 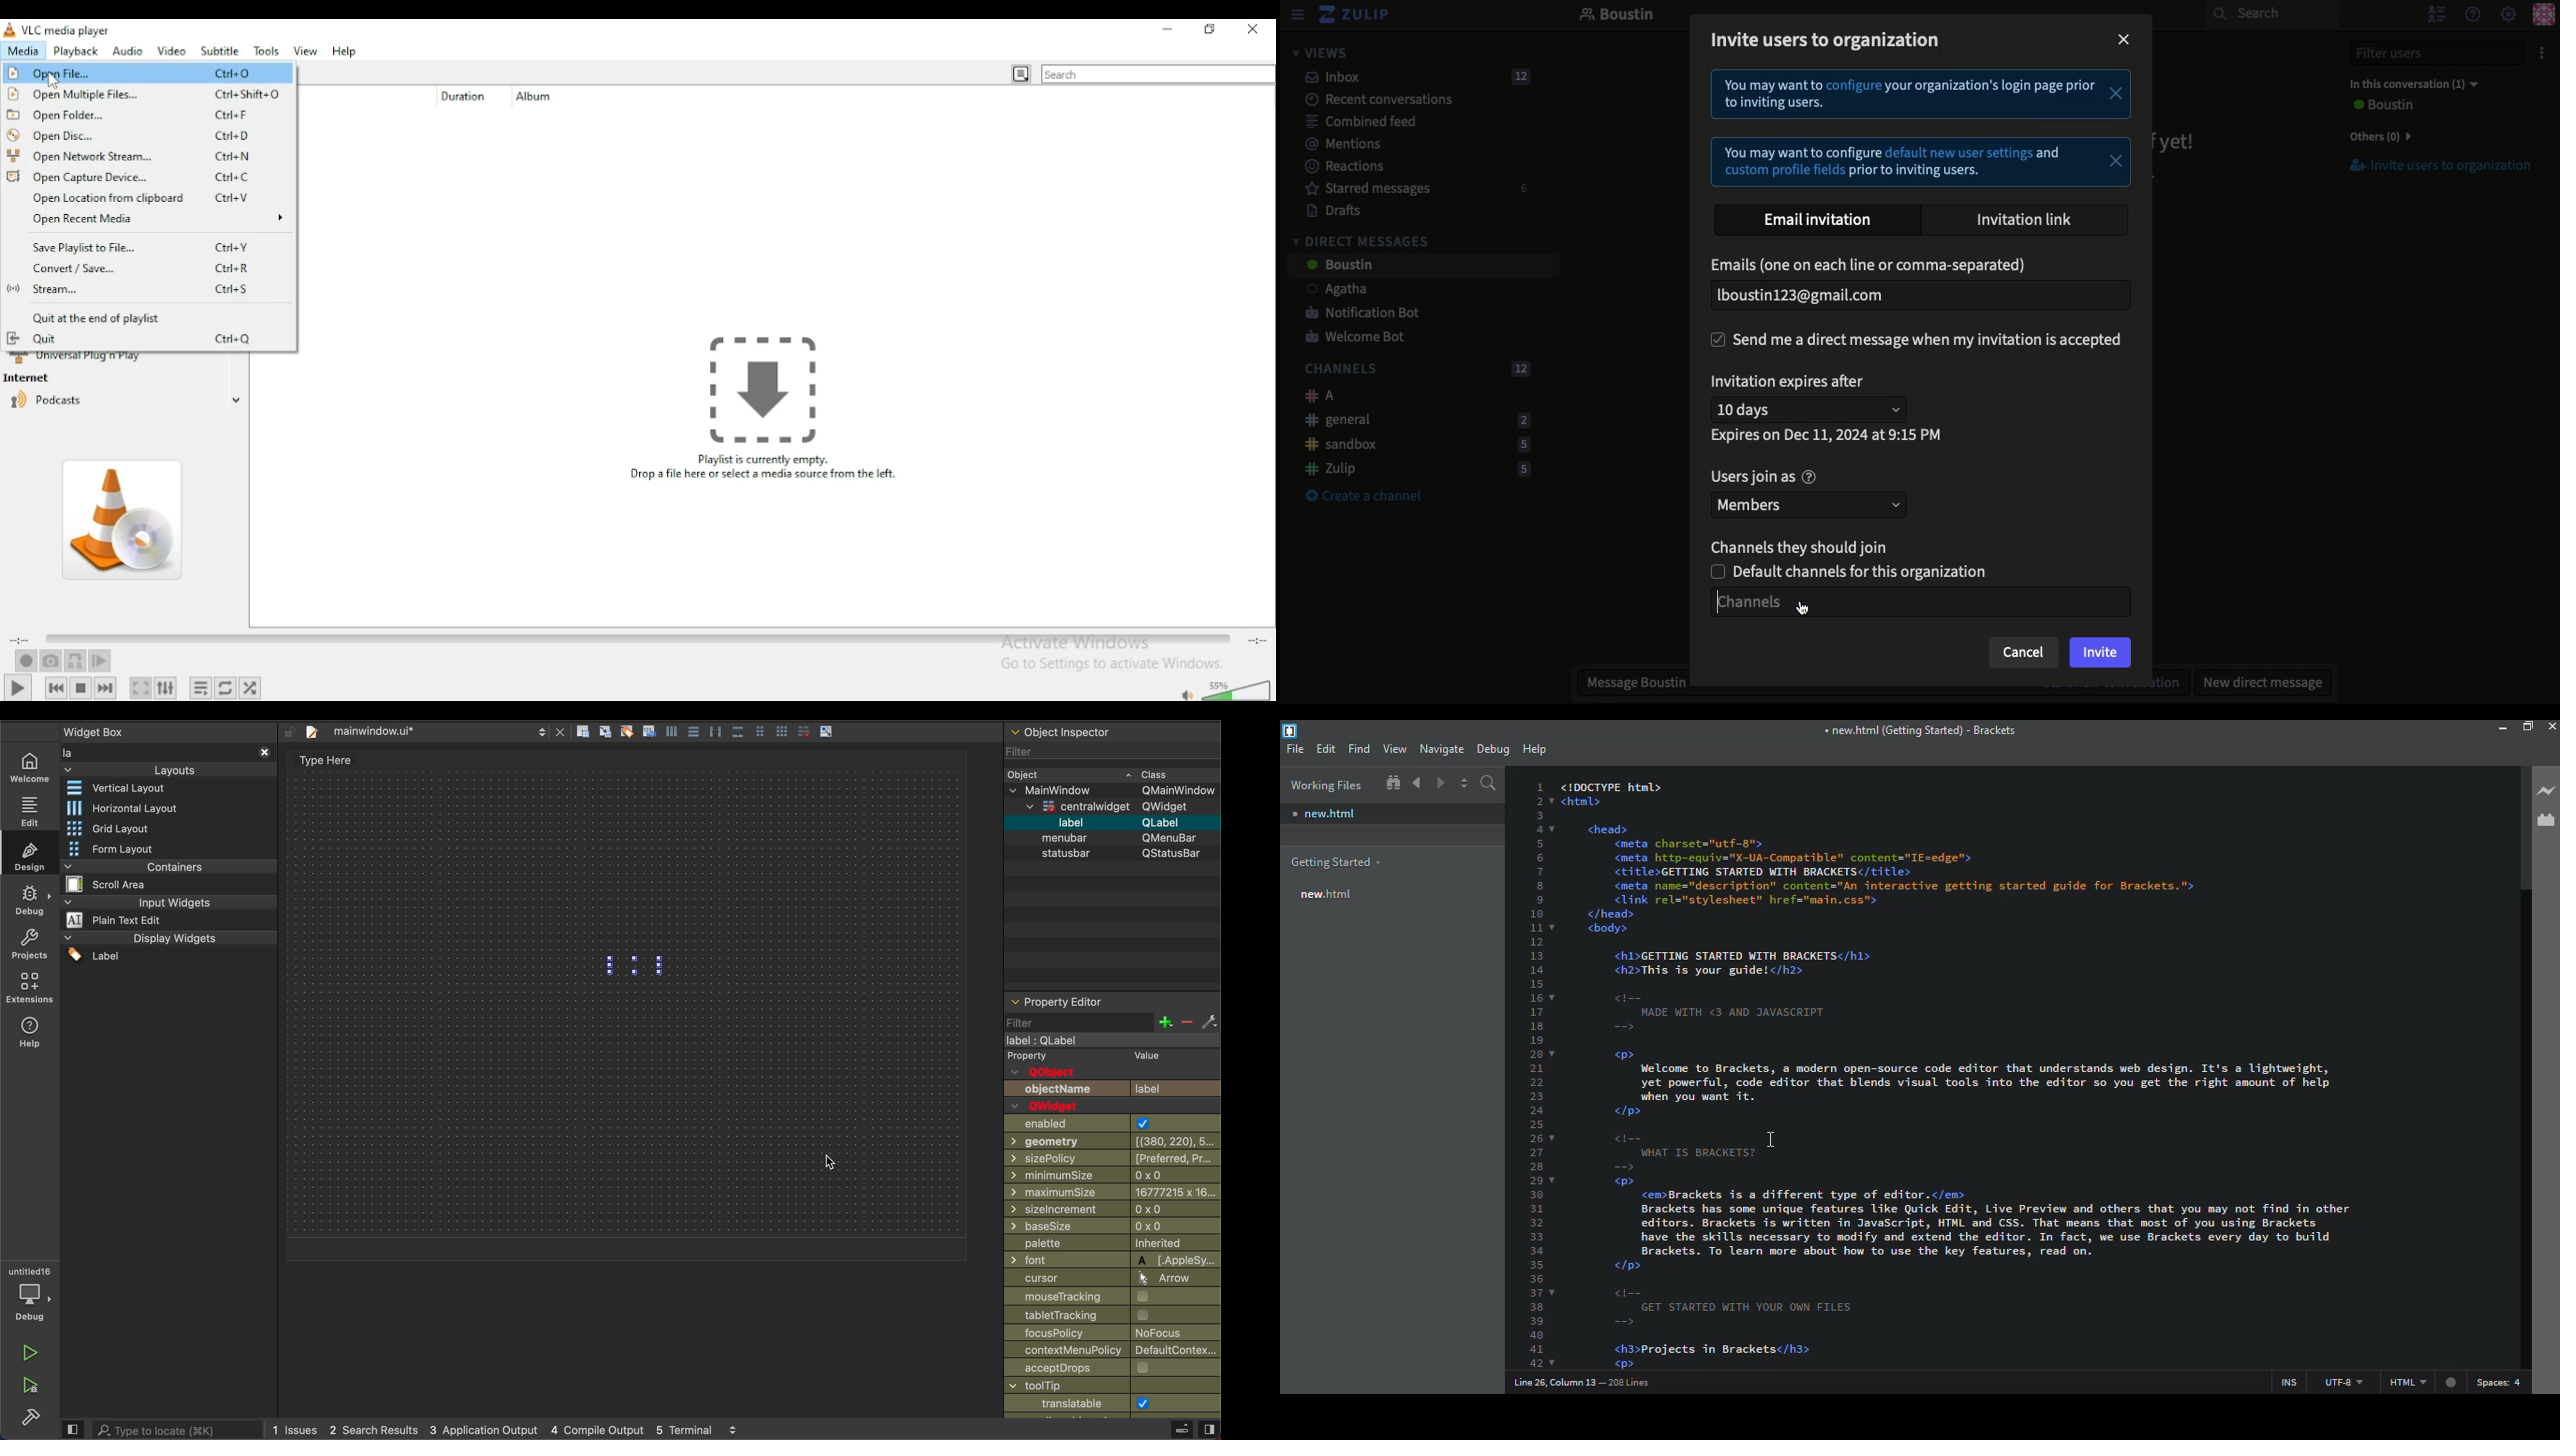 What do you see at coordinates (1921, 129) in the screenshot?
I see `Instructional text` at bounding box center [1921, 129].